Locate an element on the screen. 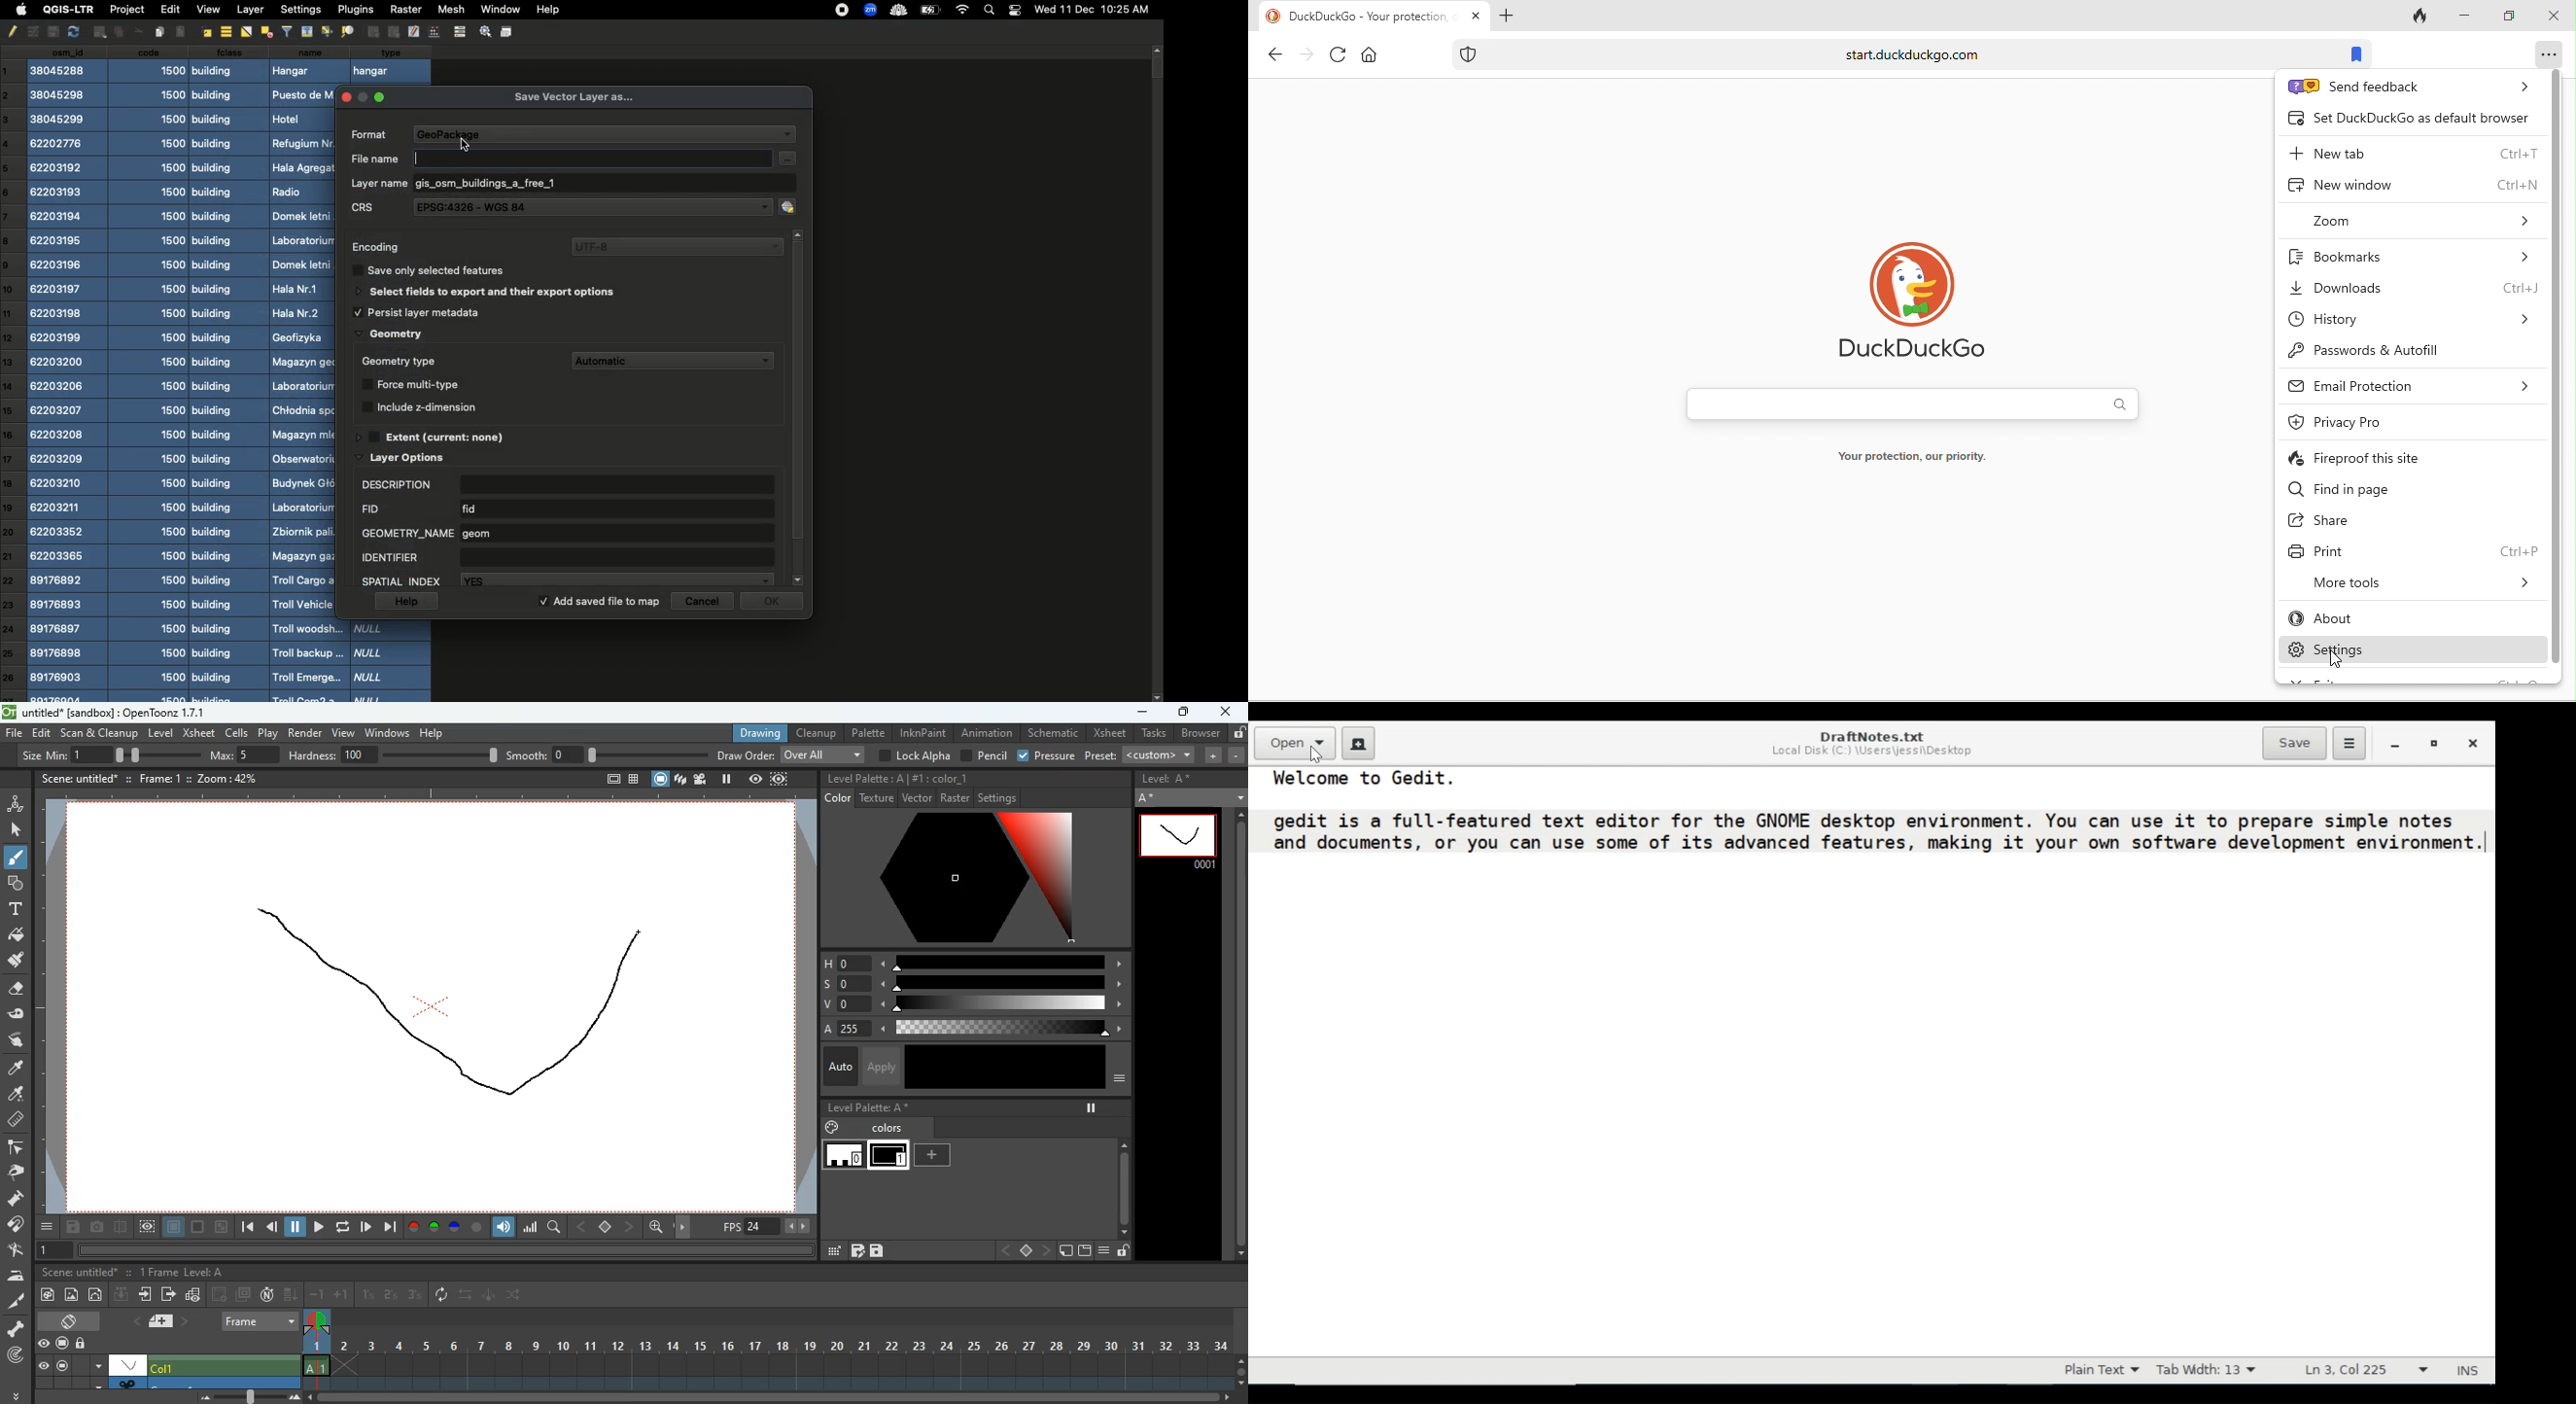  1 is located at coordinates (368, 1295).